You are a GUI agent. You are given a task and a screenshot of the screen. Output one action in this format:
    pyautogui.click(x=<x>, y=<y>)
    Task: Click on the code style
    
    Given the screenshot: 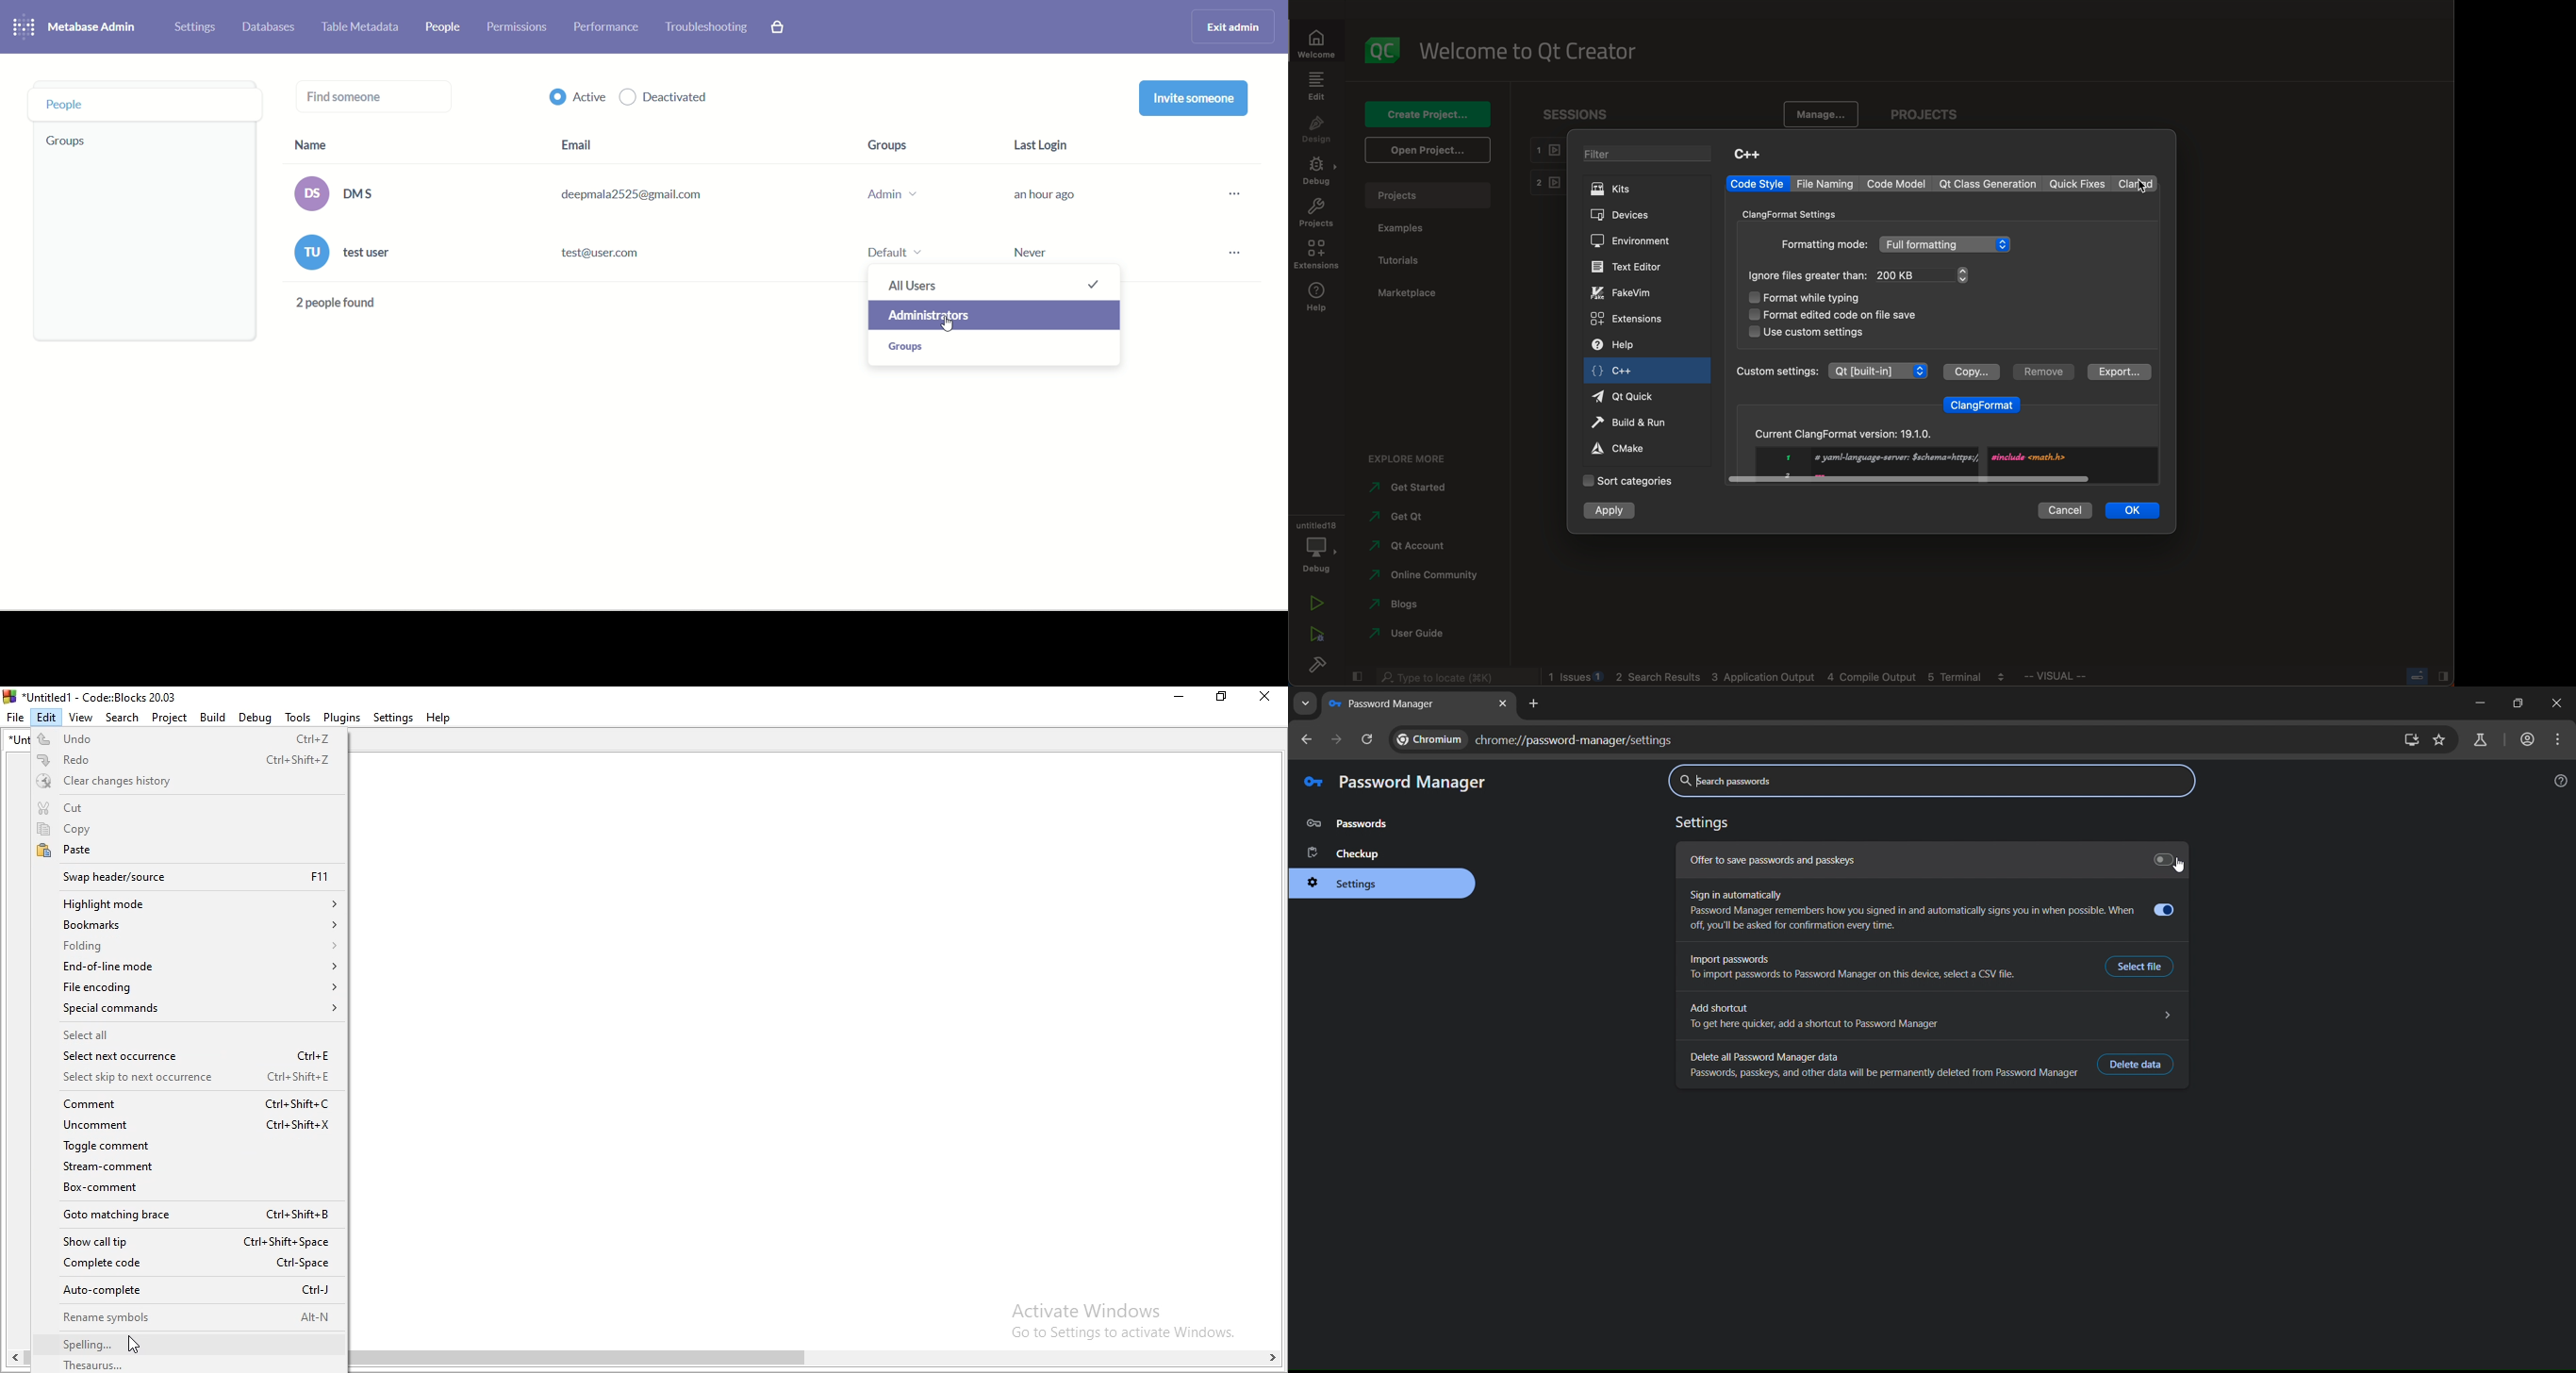 What is the action you would take?
    pyautogui.click(x=1757, y=184)
    